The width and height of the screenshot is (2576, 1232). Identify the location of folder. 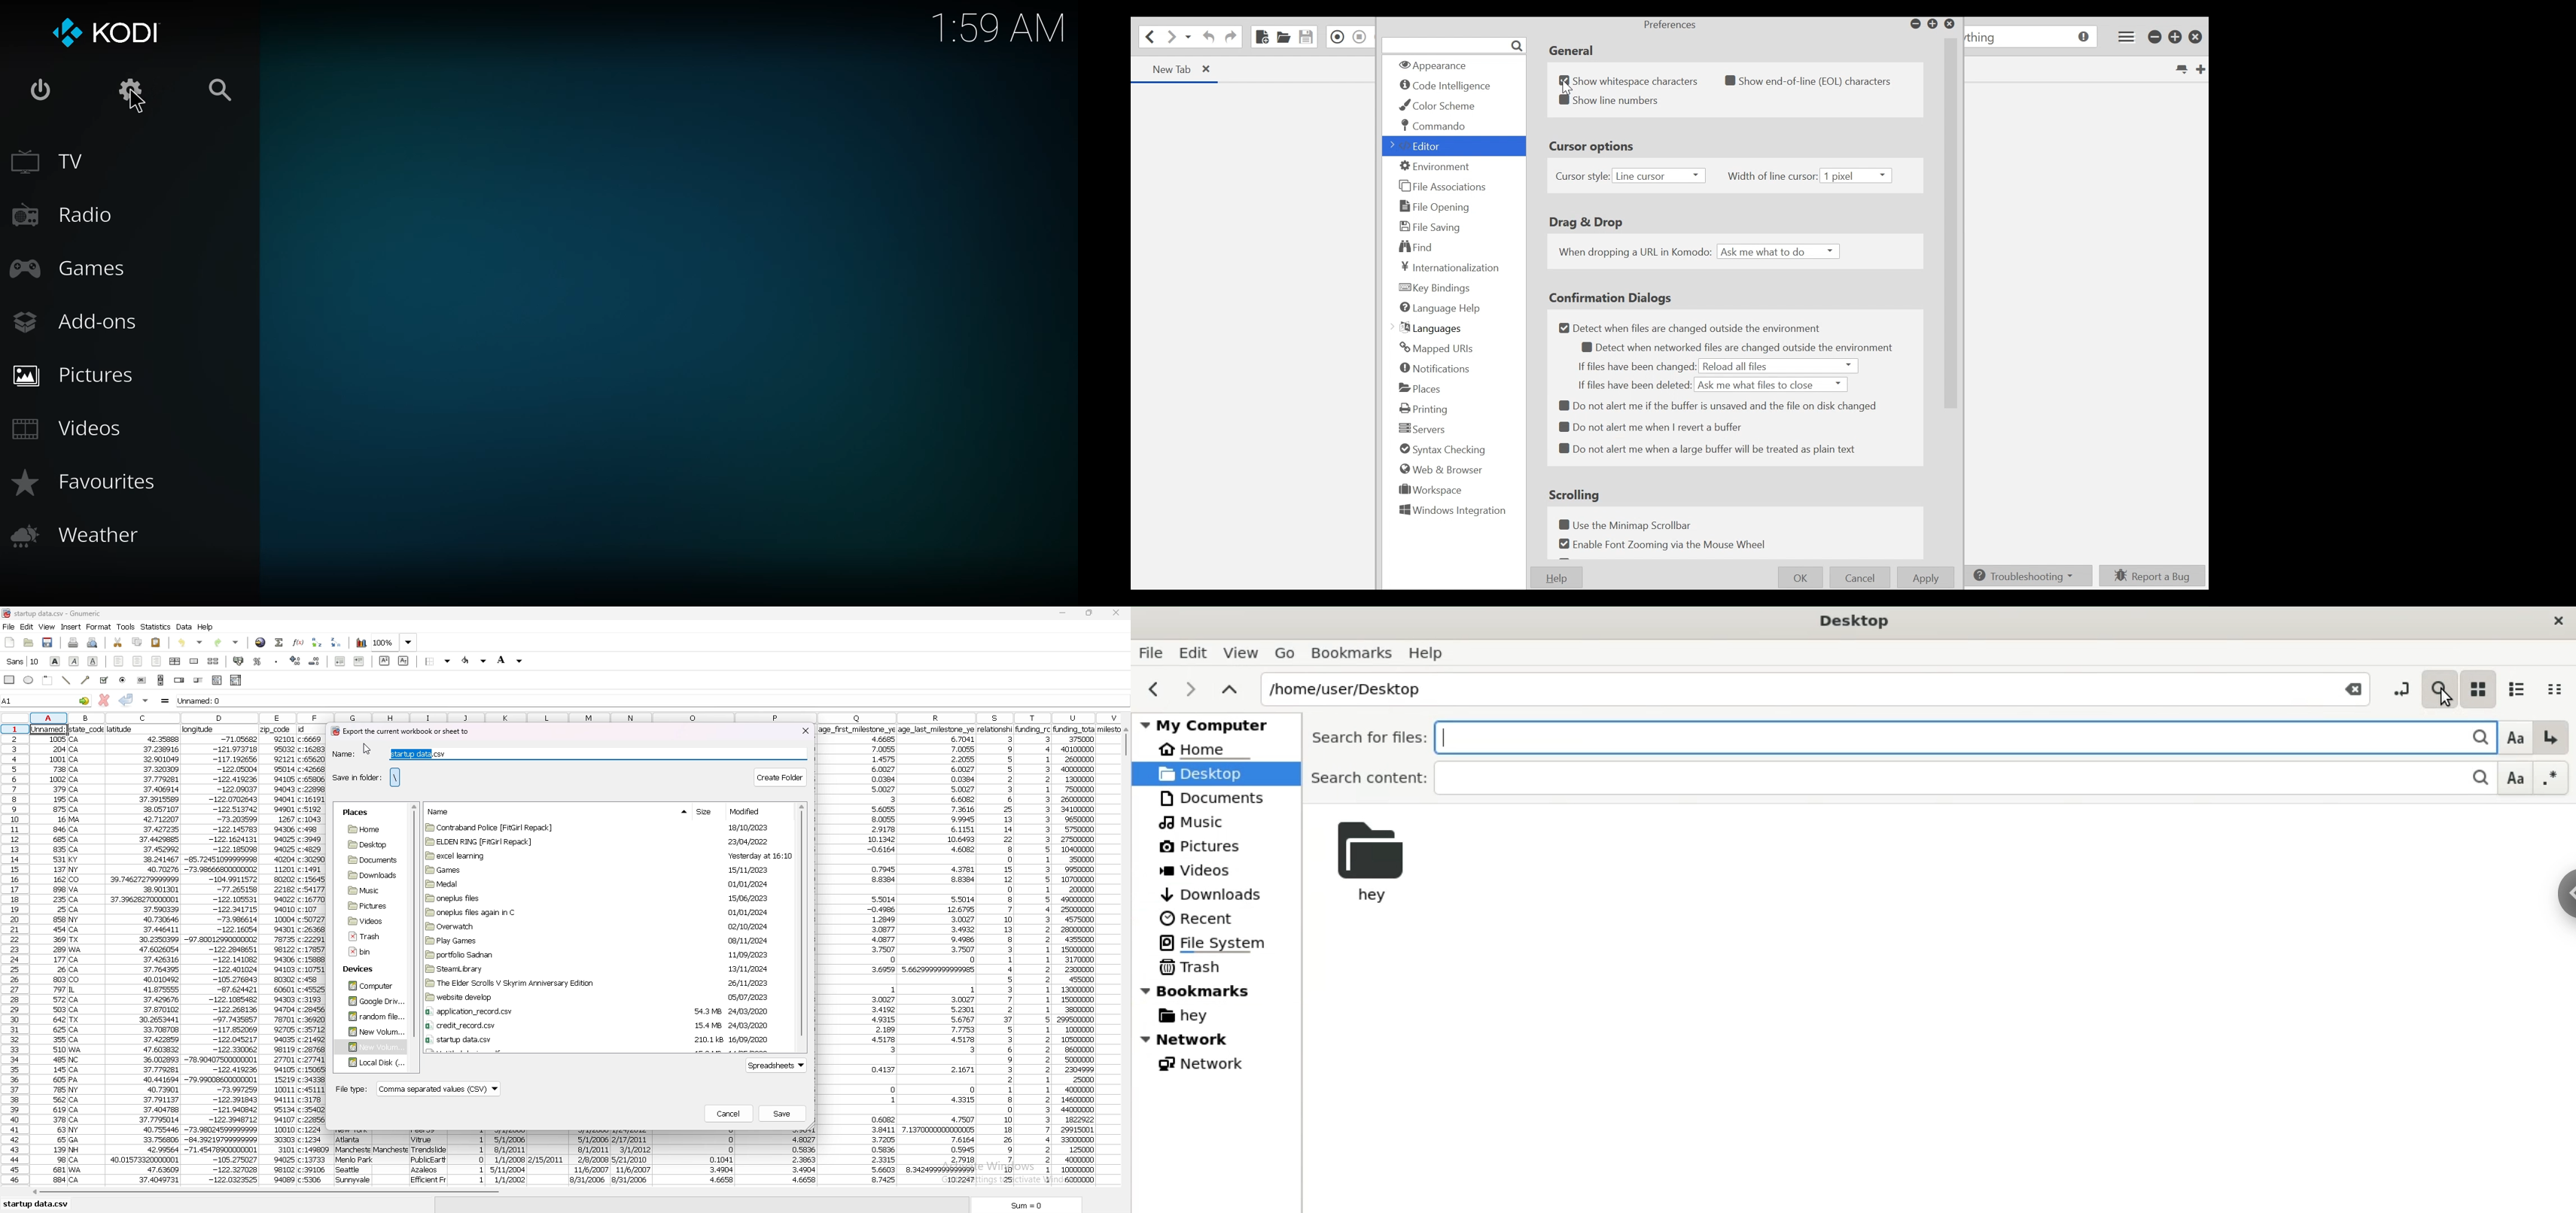
(602, 898).